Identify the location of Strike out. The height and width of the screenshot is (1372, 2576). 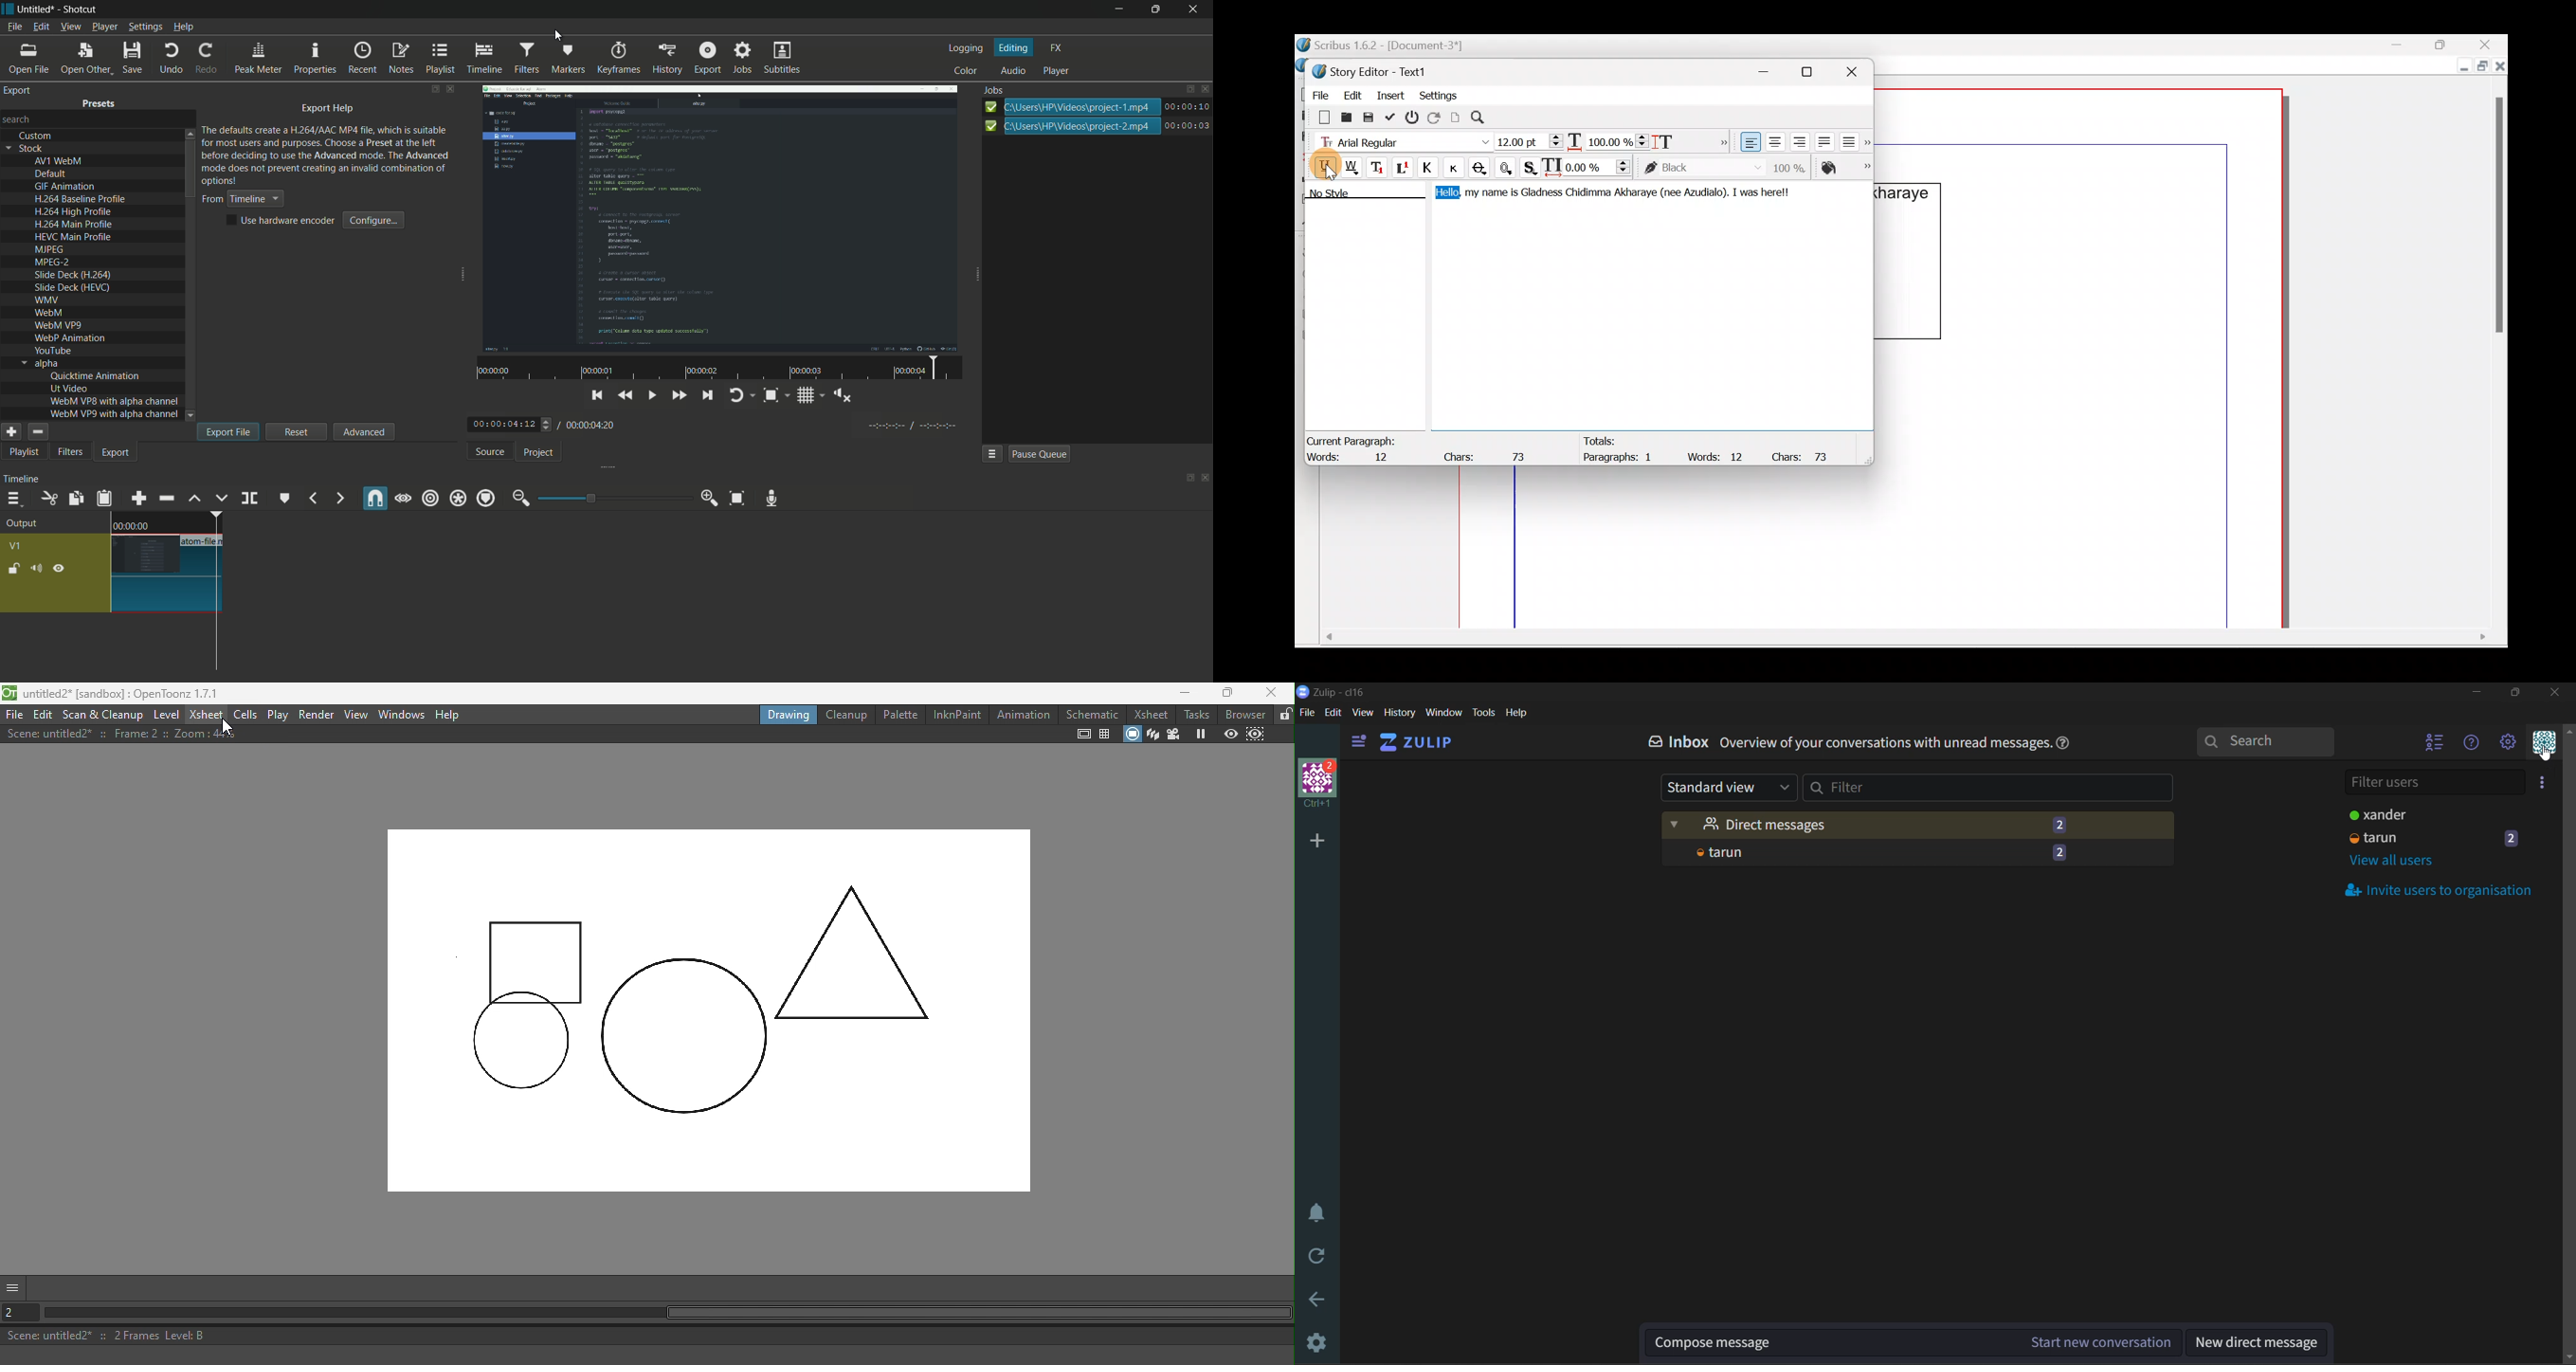
(1483, 168).